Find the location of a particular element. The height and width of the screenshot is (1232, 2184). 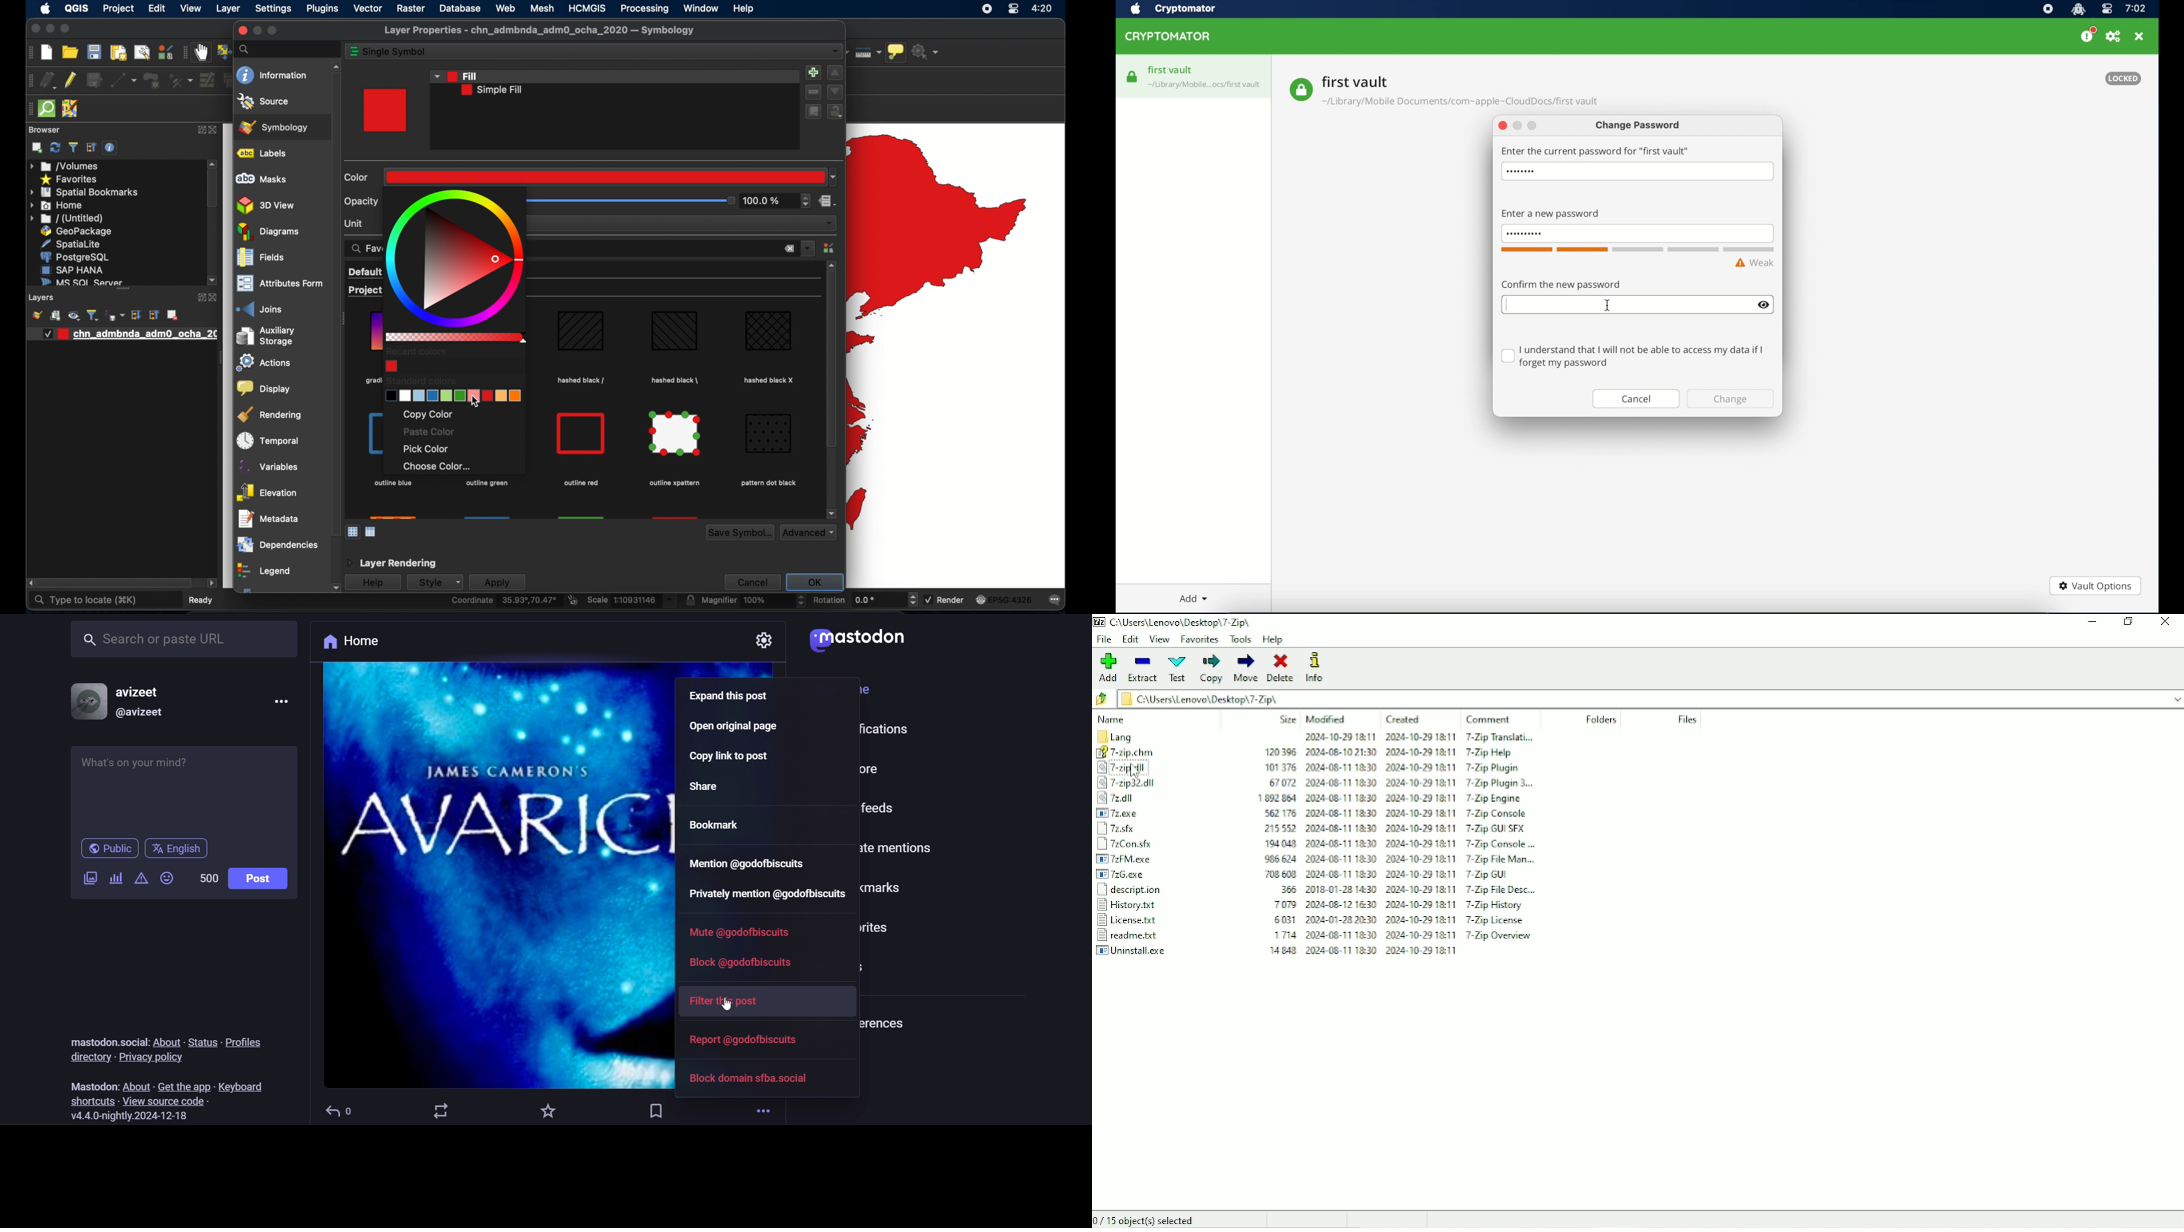

profiles is located at coordinates (245, 1041).